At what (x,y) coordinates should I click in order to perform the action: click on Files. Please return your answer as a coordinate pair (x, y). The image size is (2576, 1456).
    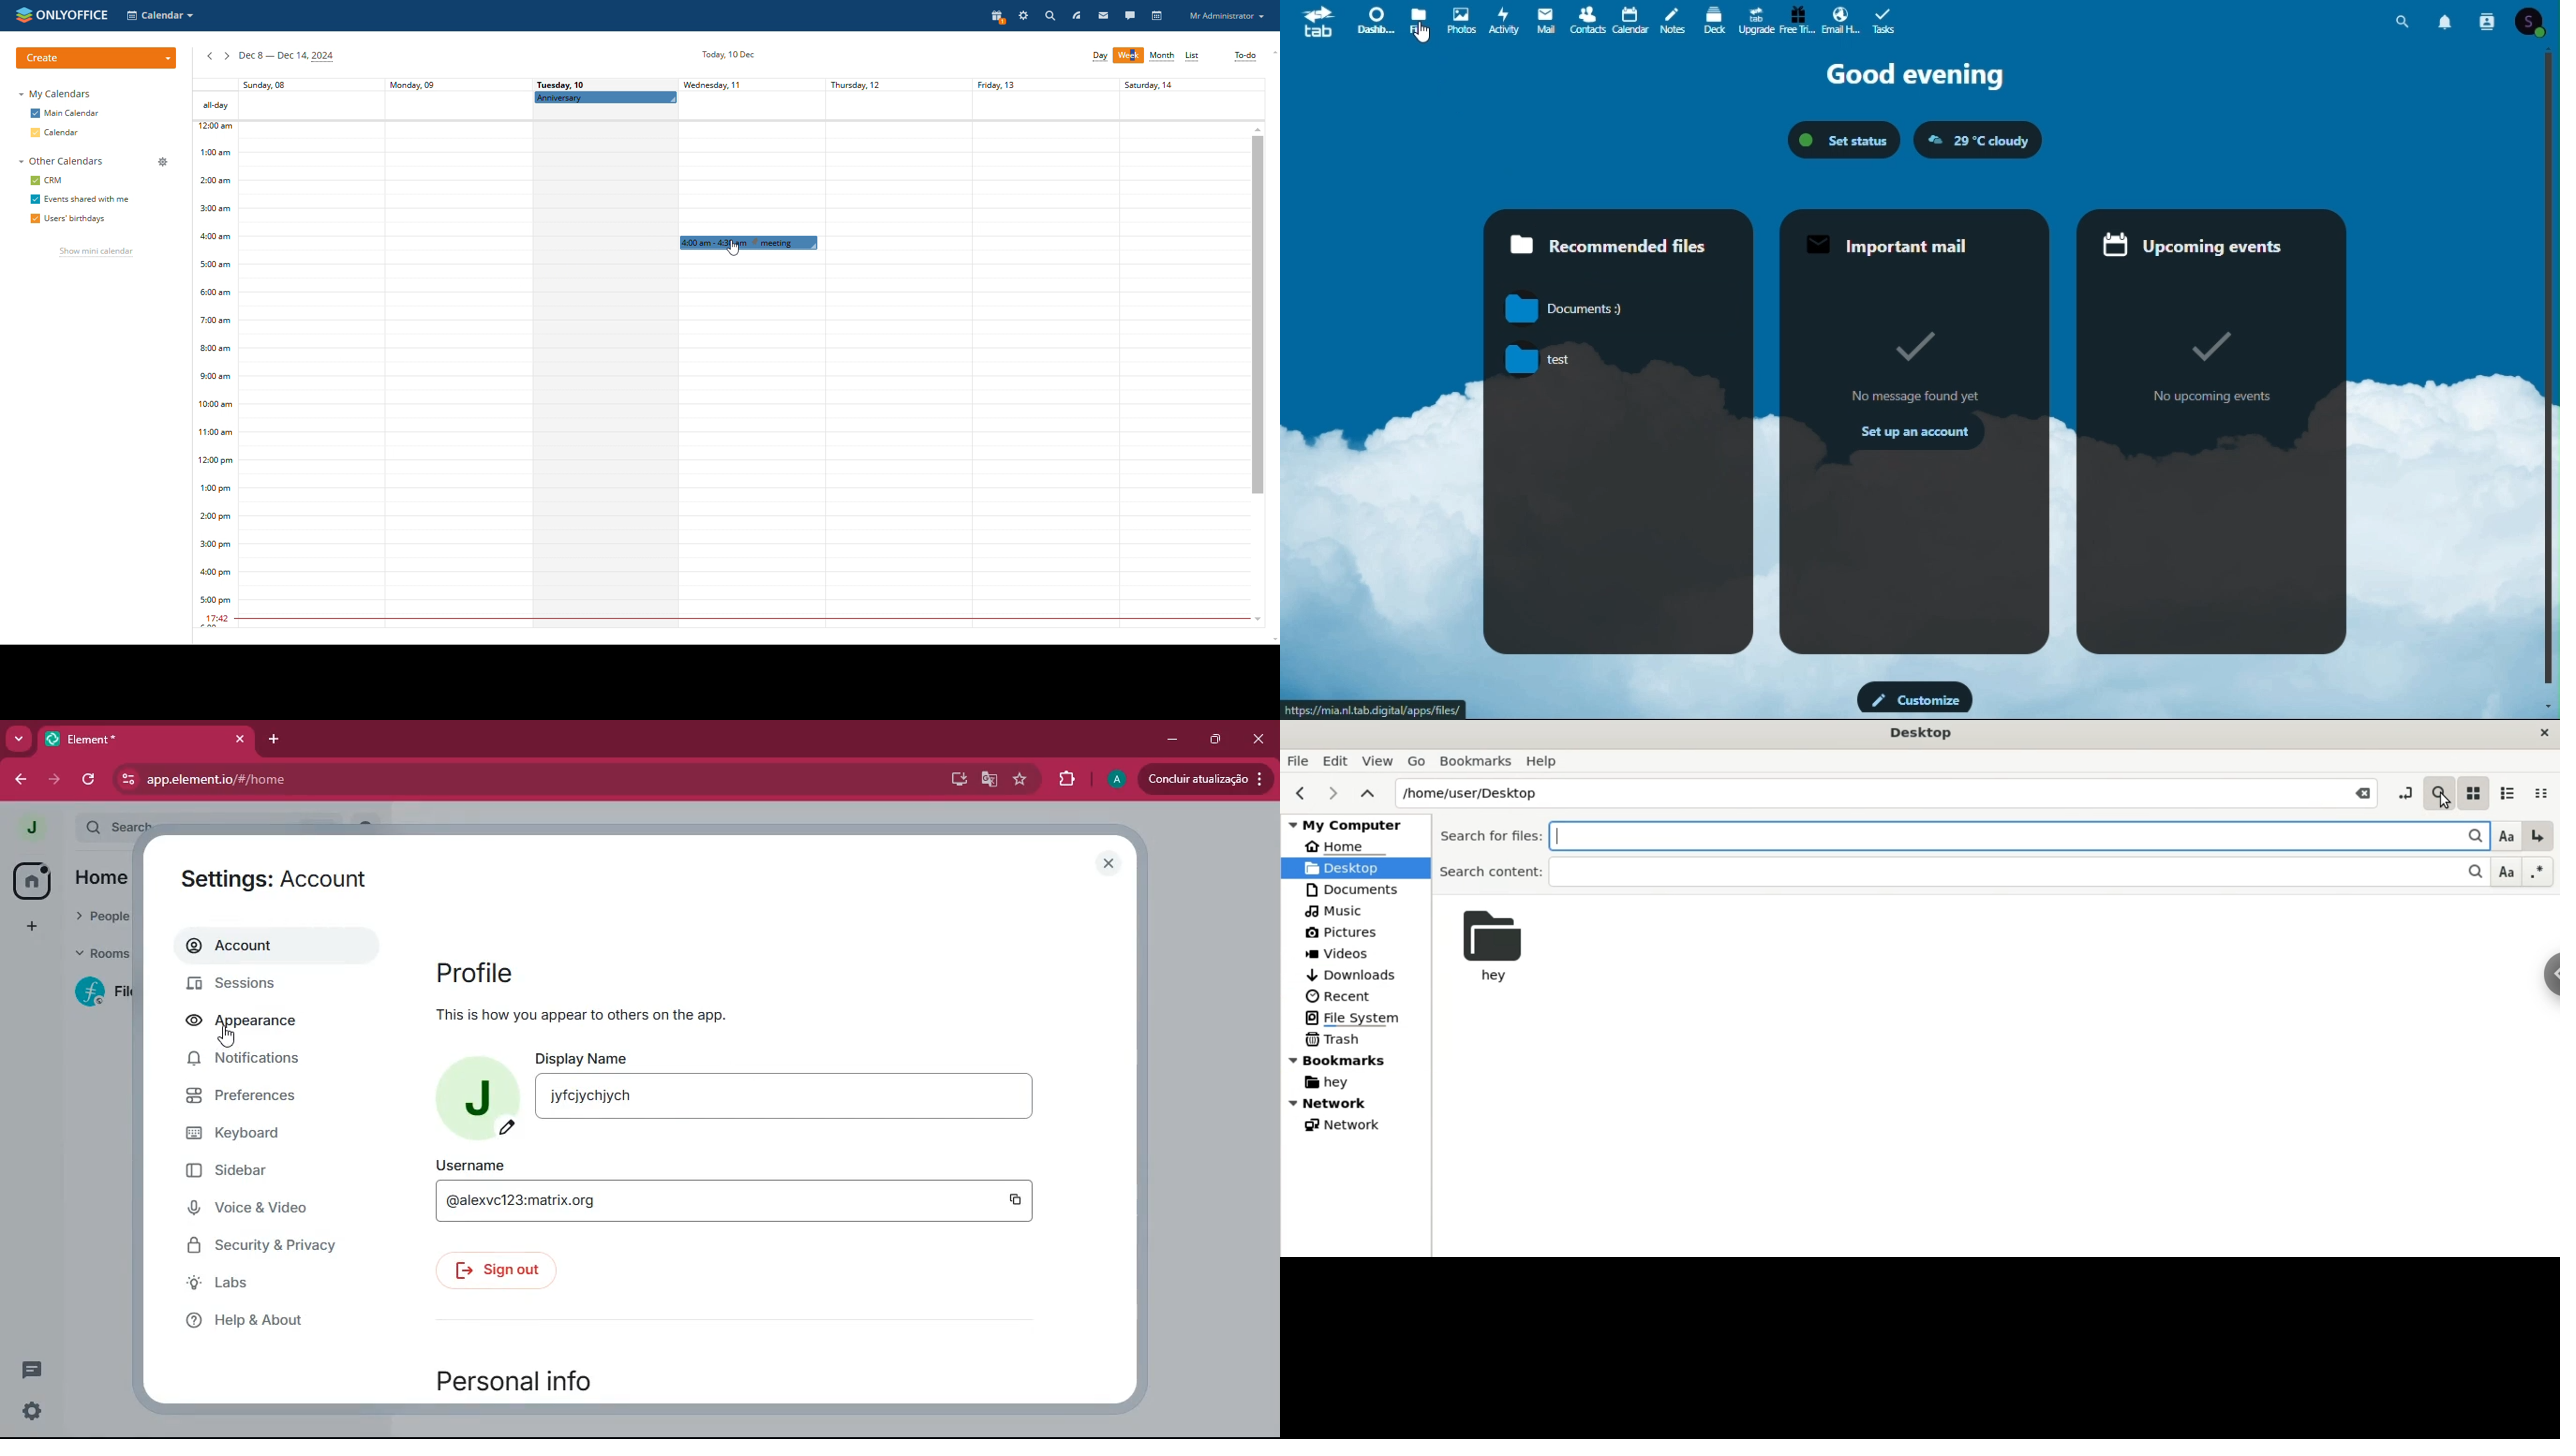
    Looking at the image, I should click on (1419, 21).